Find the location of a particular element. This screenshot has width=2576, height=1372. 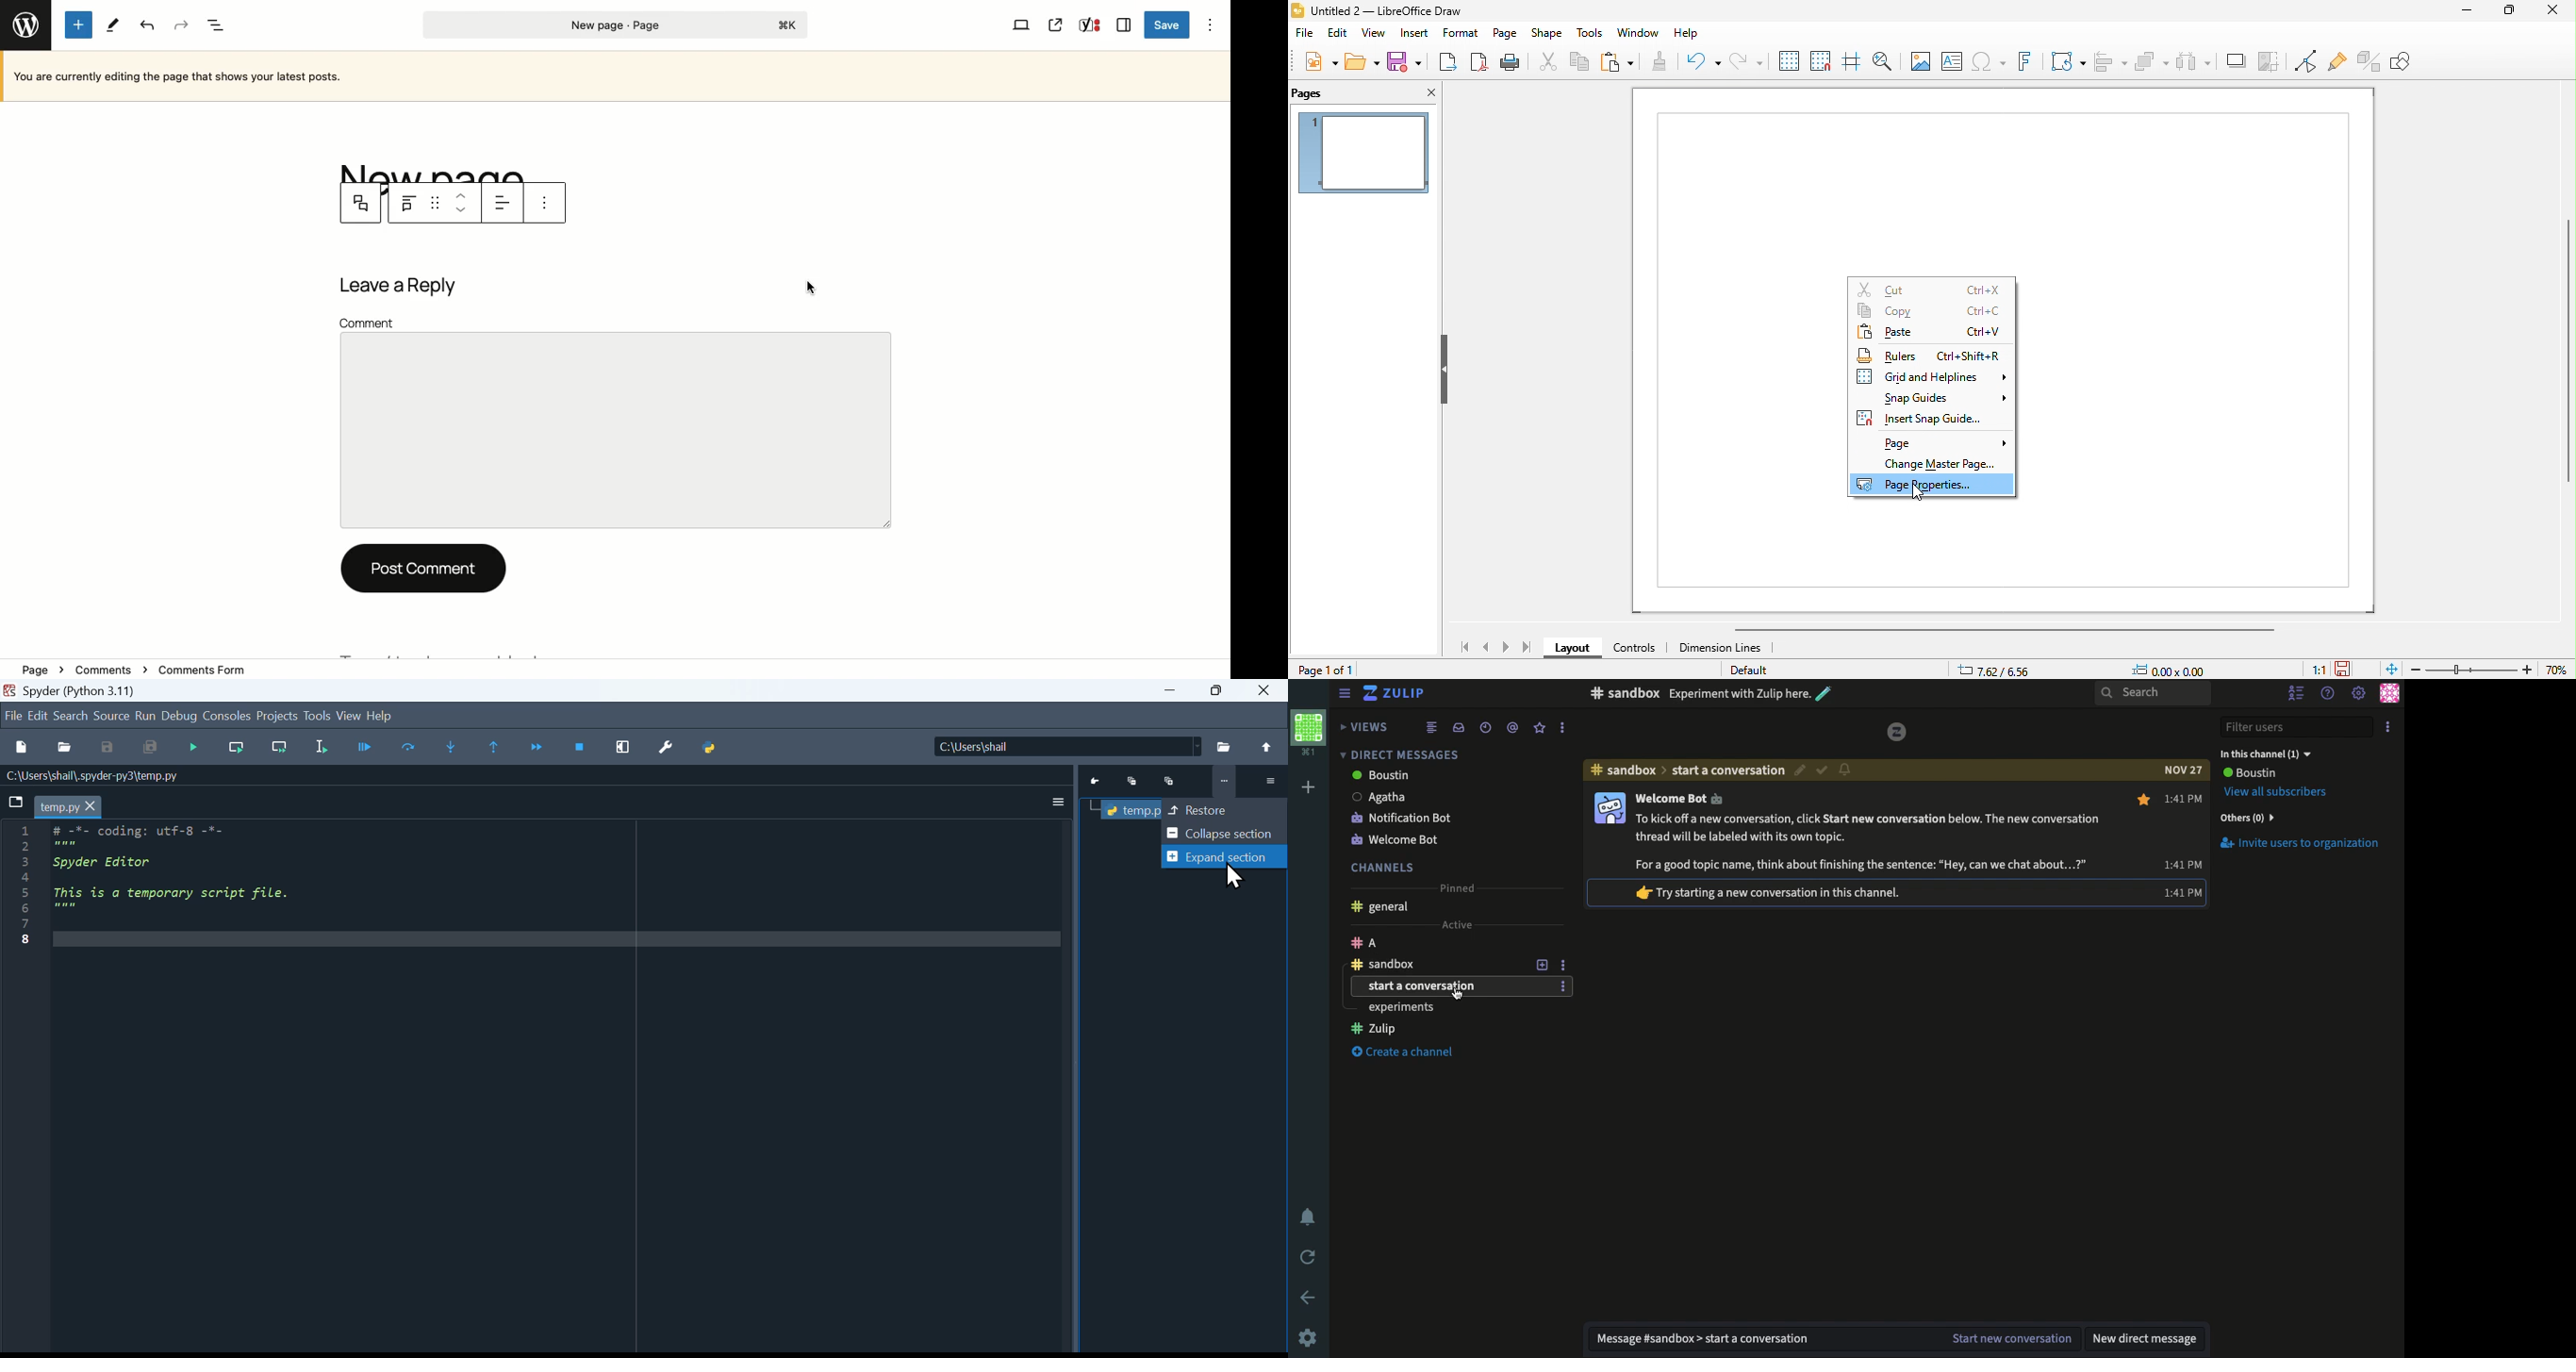

Save all is located at coordinates (150, 748).